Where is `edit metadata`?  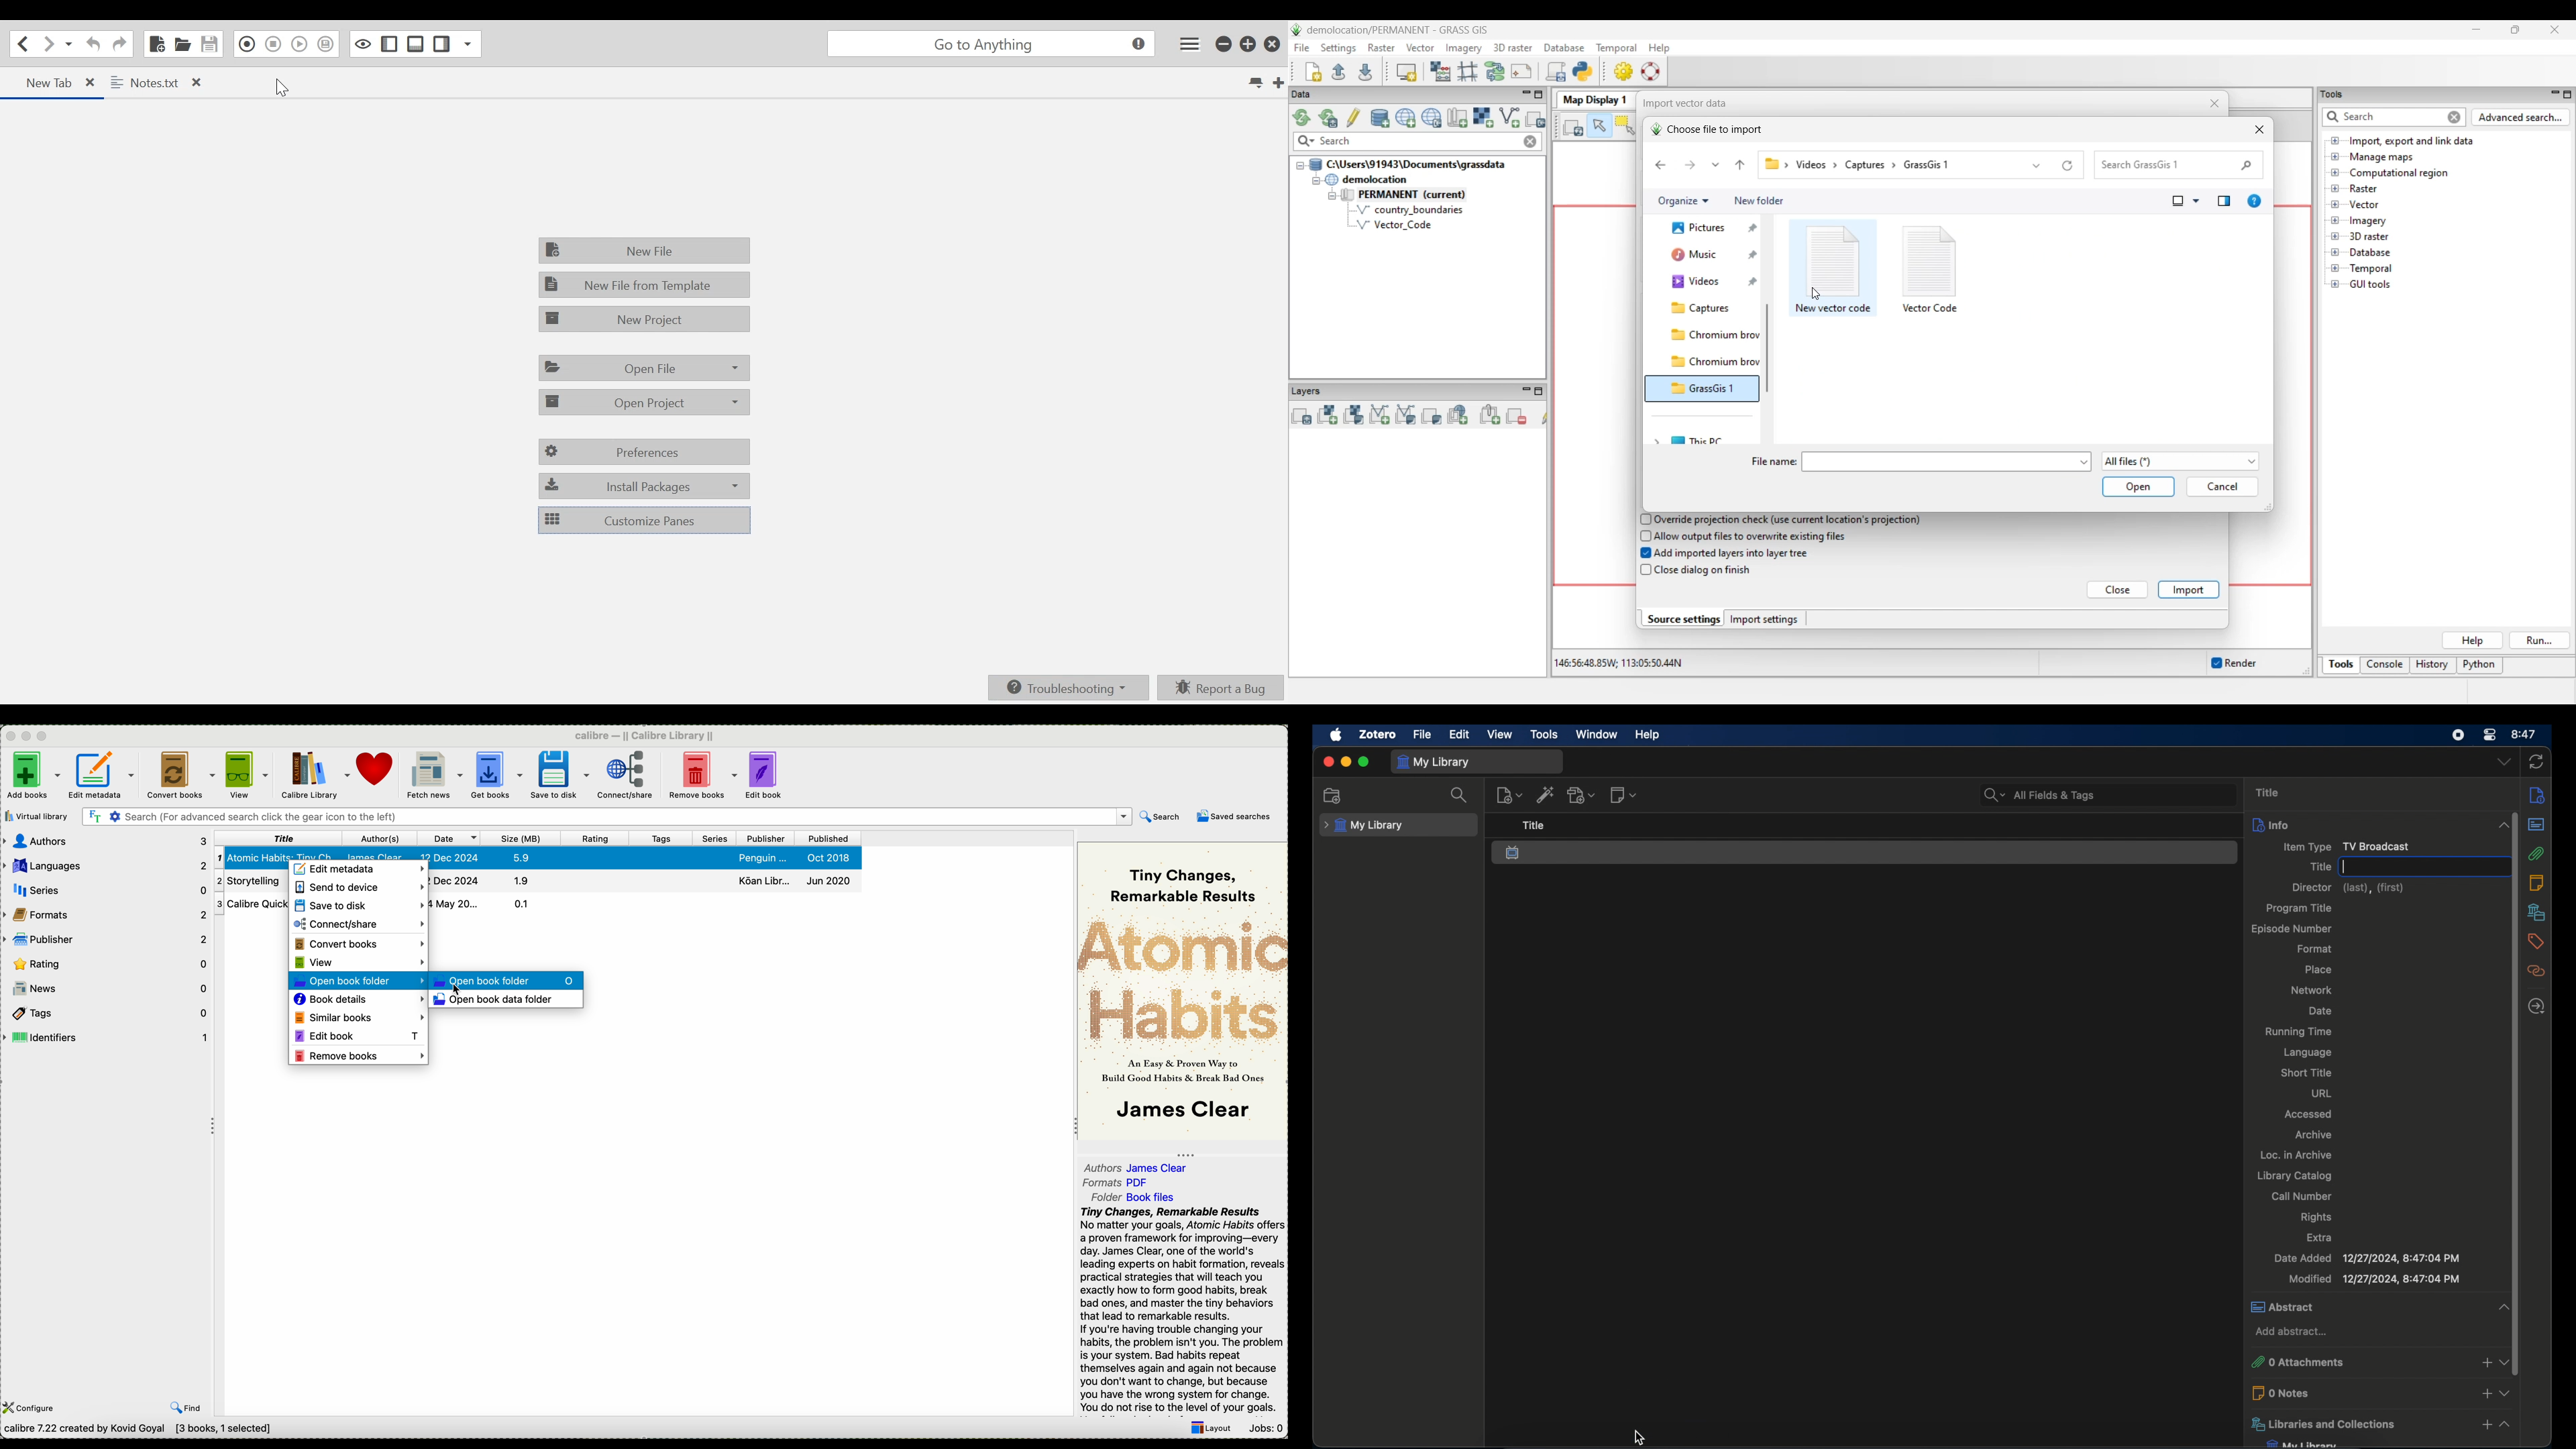
edit metadata is located at coordinates (104, 777).